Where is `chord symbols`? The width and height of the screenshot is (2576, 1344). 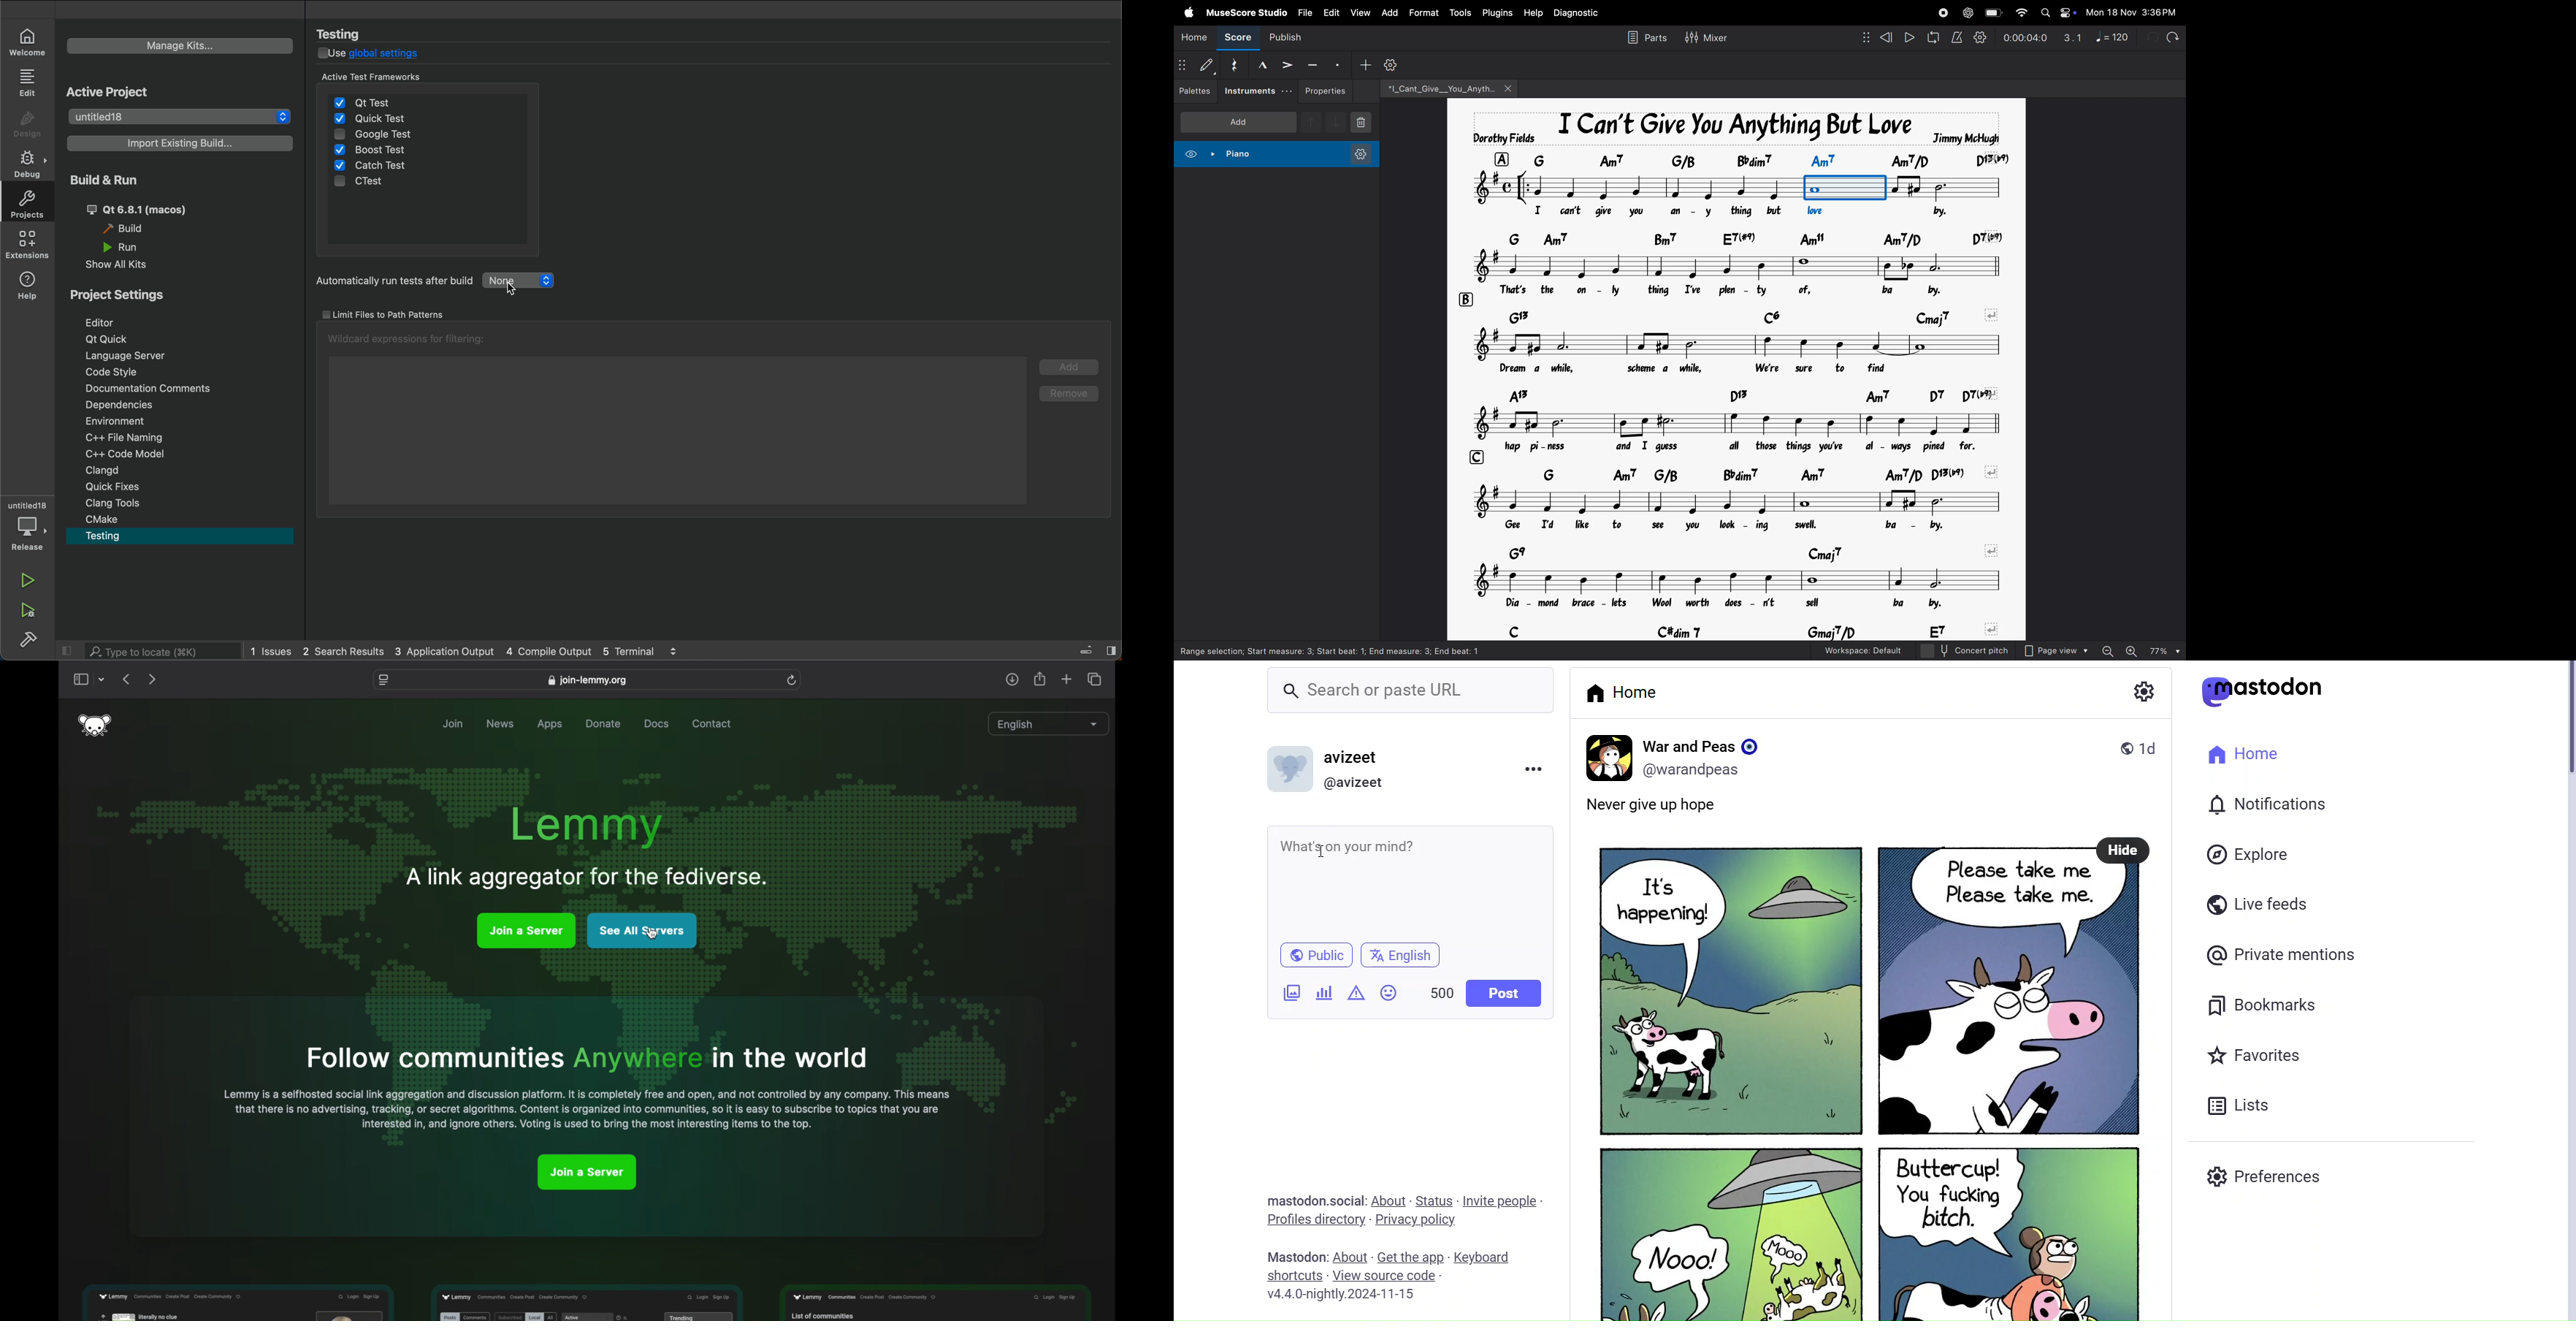
chord symbols is located at coordinates (1751, 395).